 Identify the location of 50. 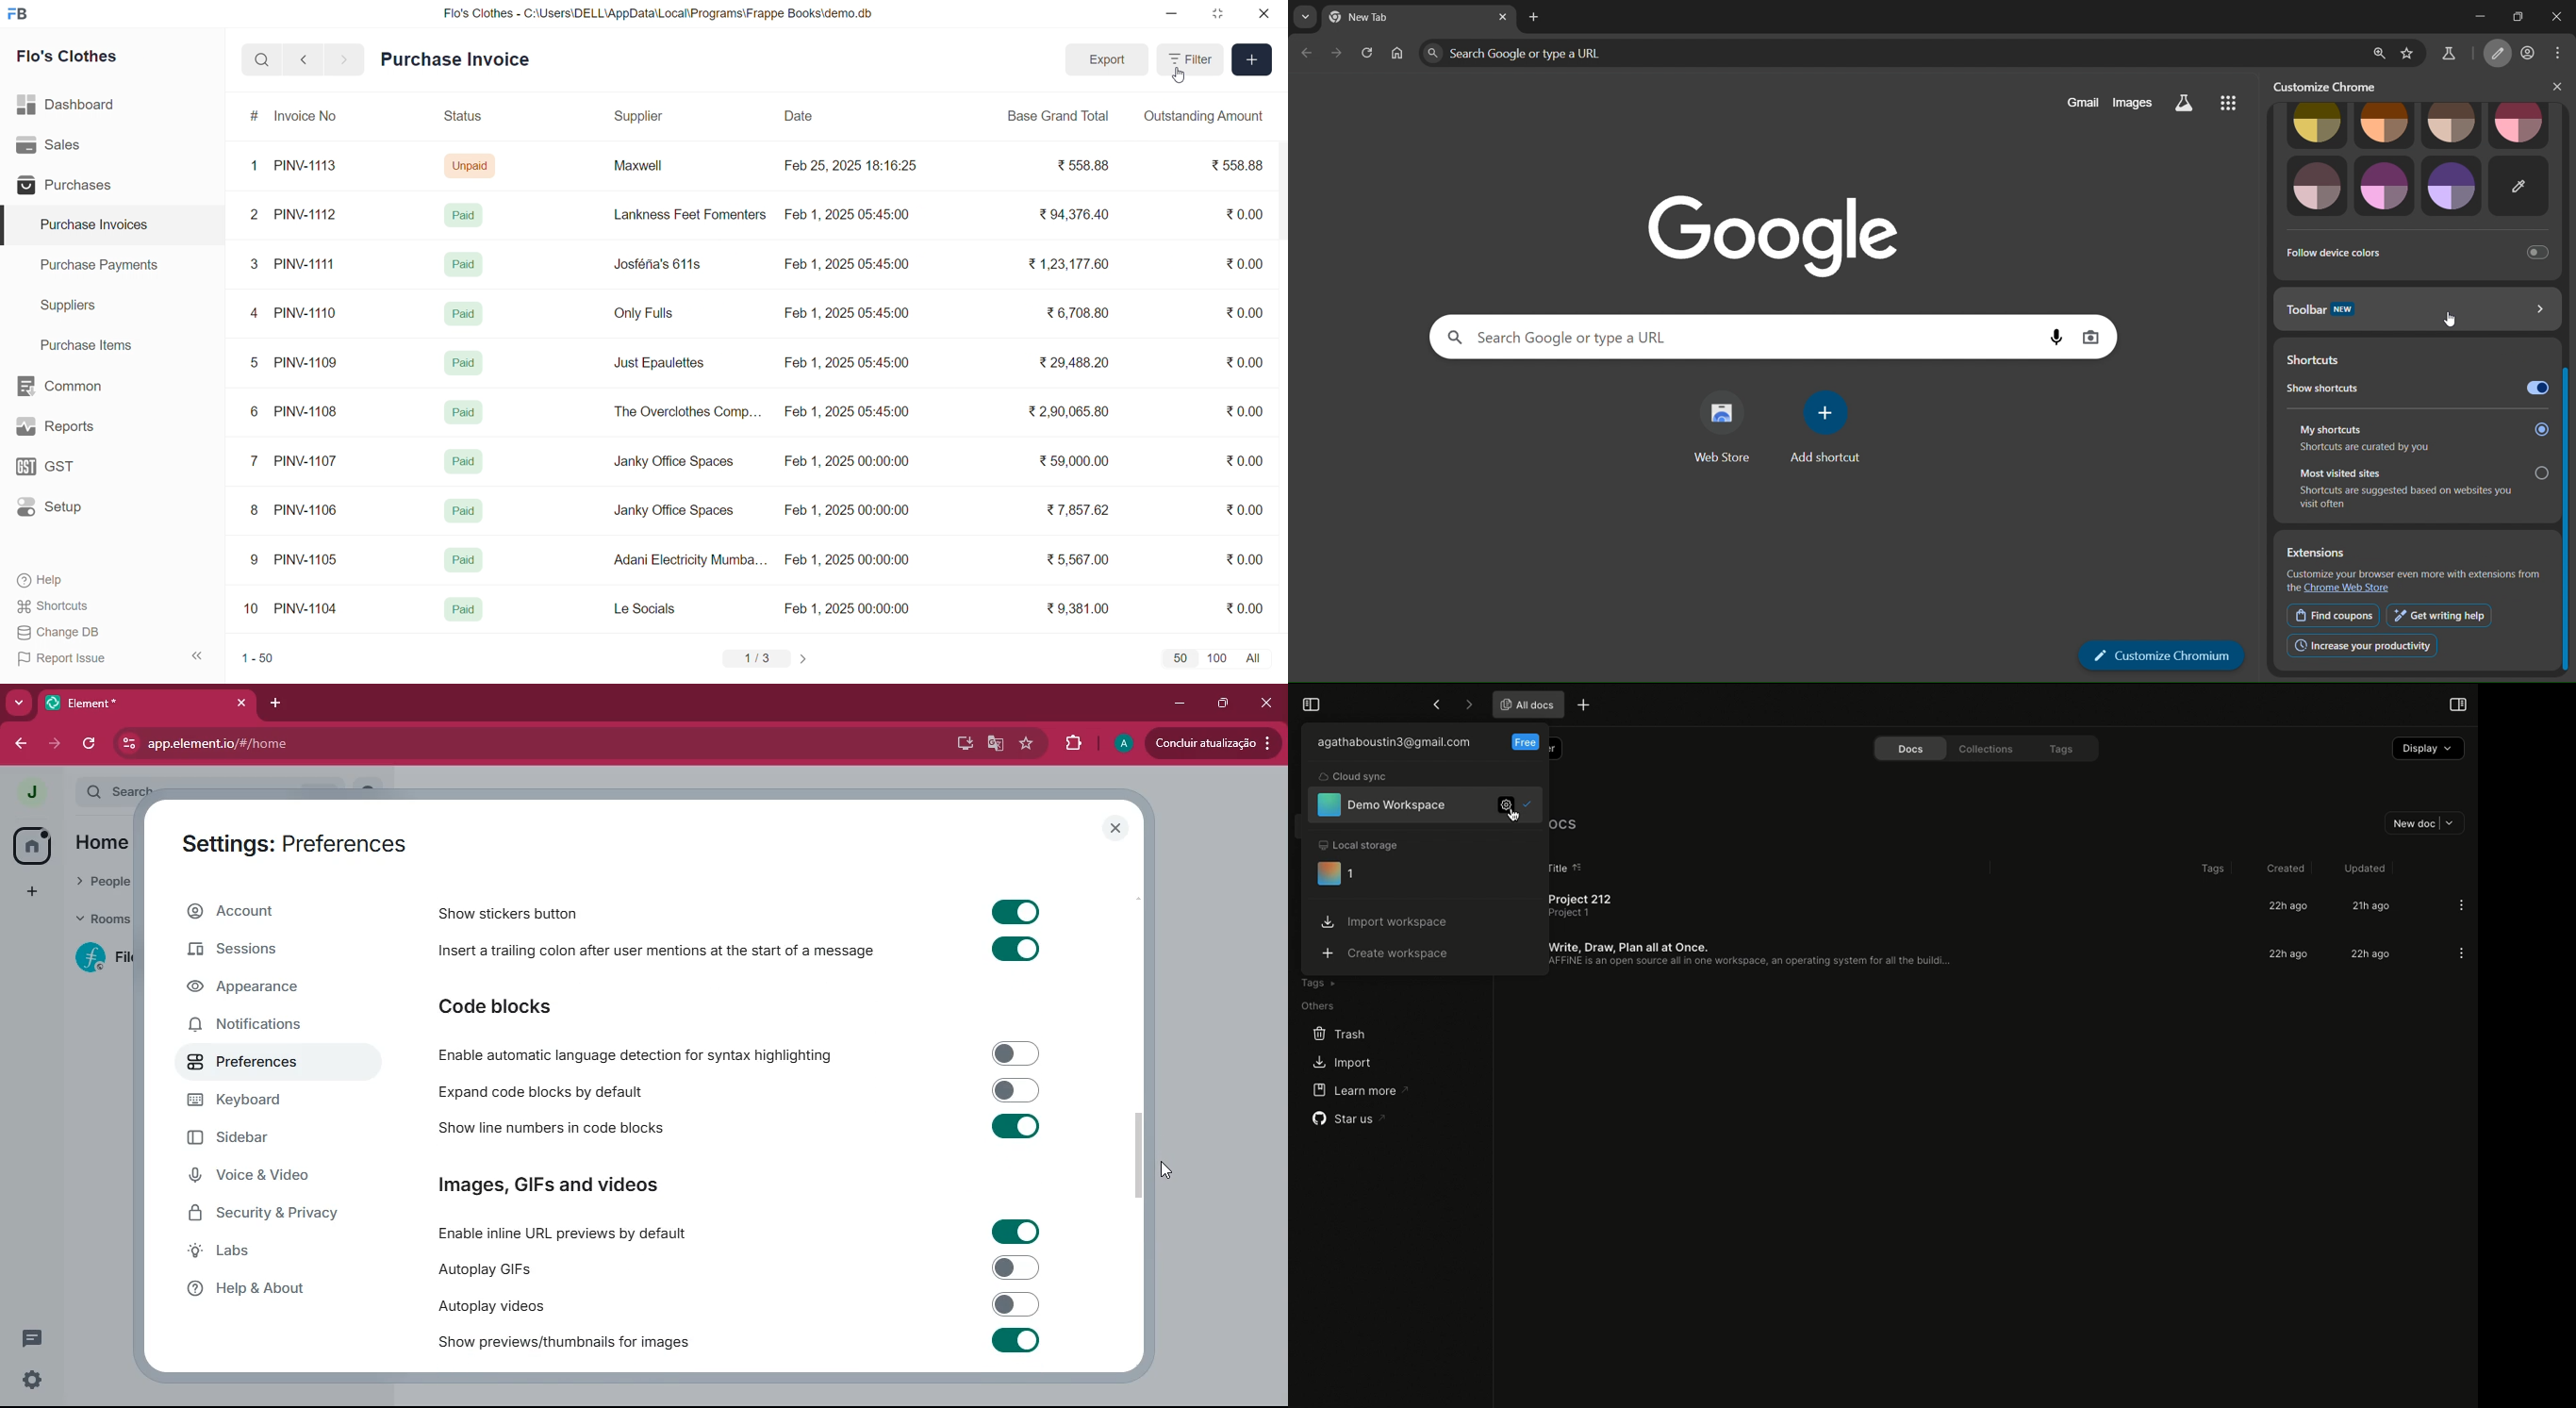
(1179, 658).